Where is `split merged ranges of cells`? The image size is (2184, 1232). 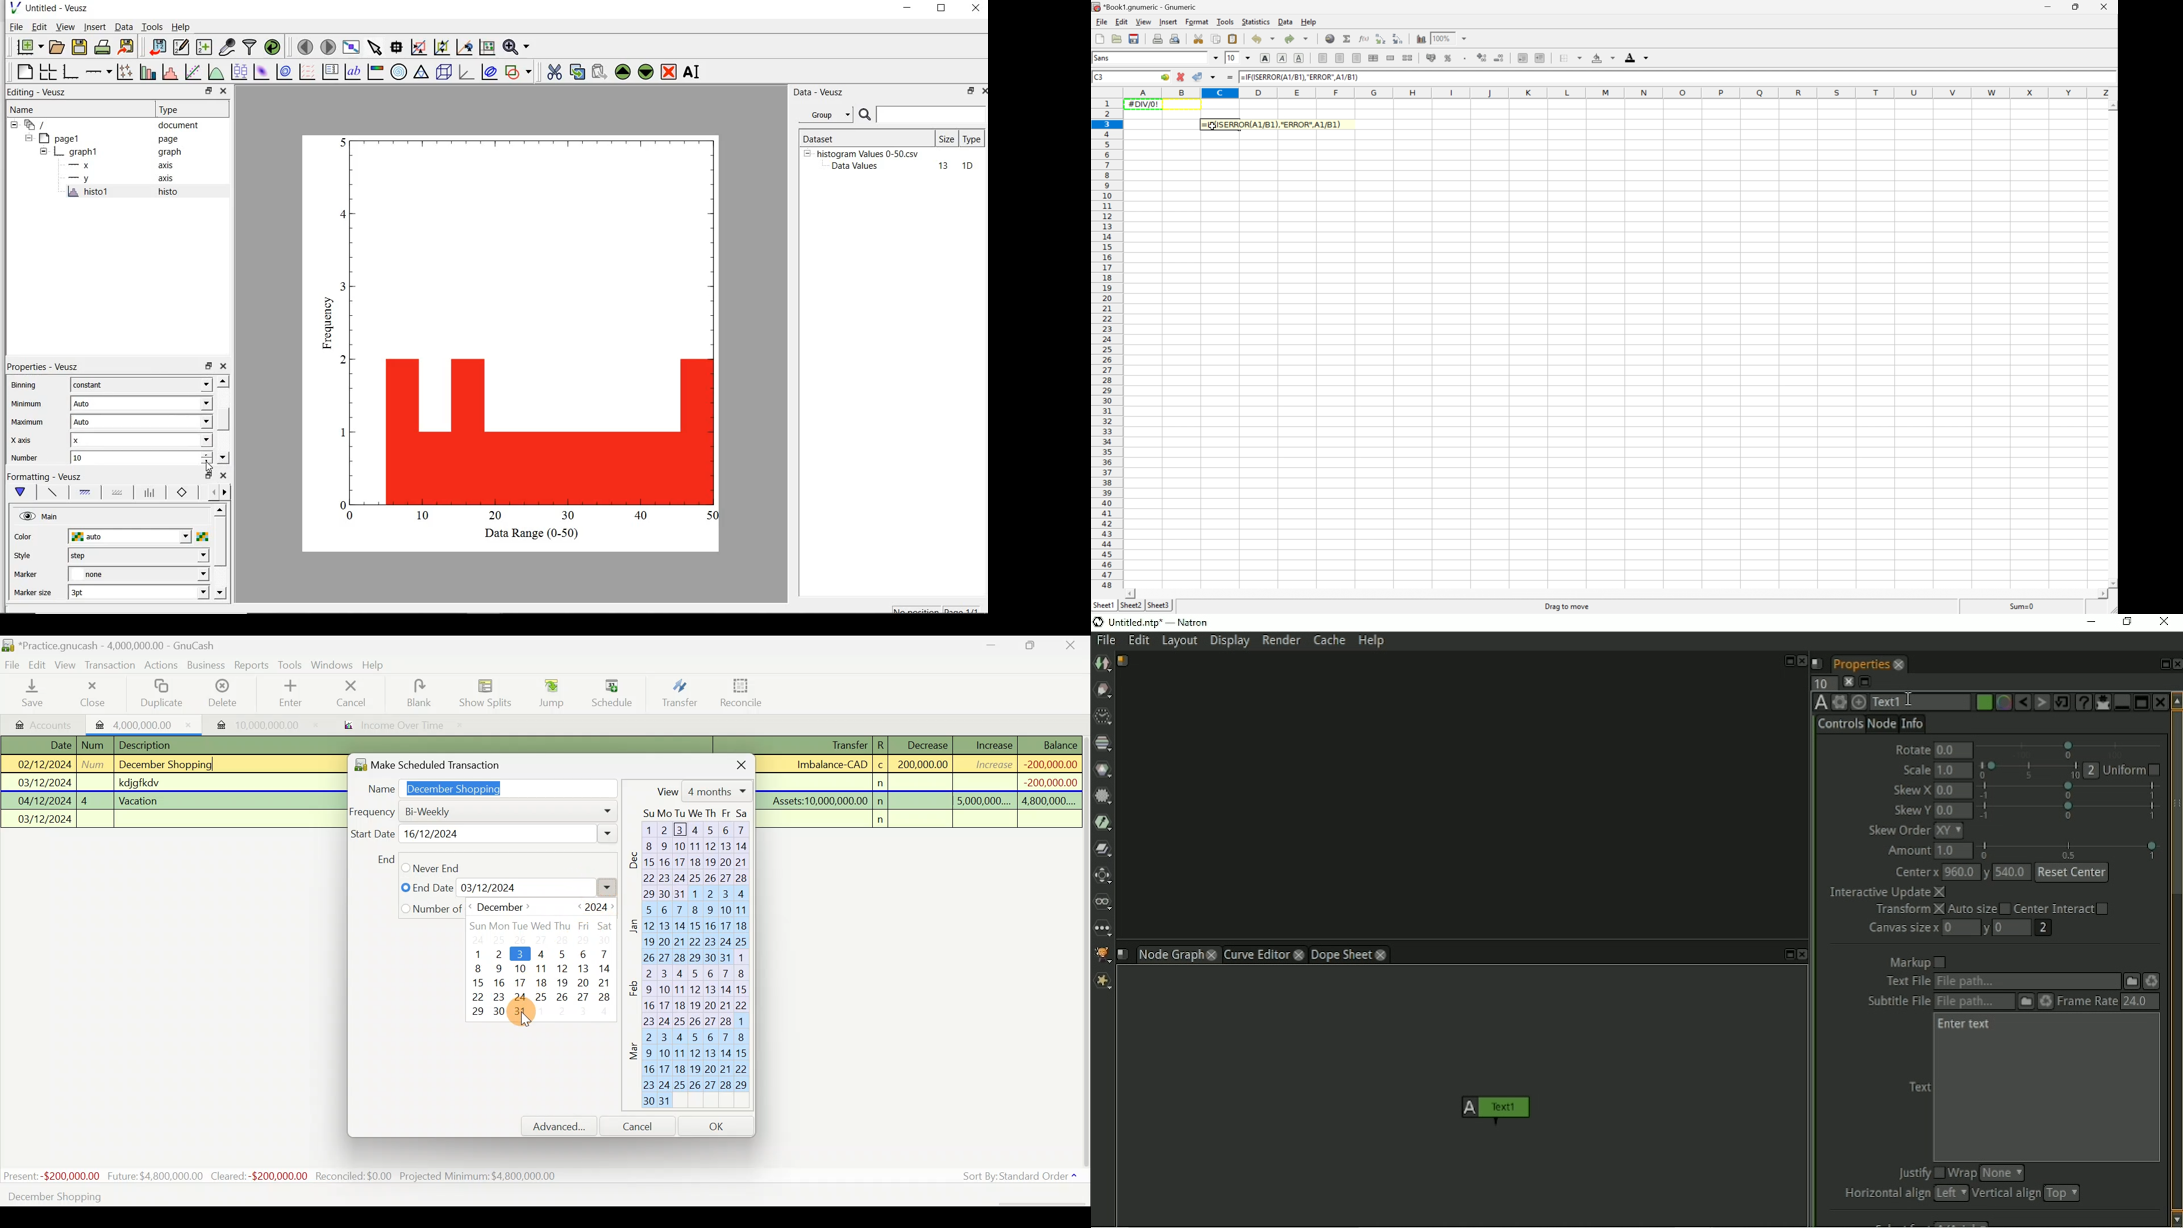
split merged ranges of cells is located at coordinates (1409, 58).